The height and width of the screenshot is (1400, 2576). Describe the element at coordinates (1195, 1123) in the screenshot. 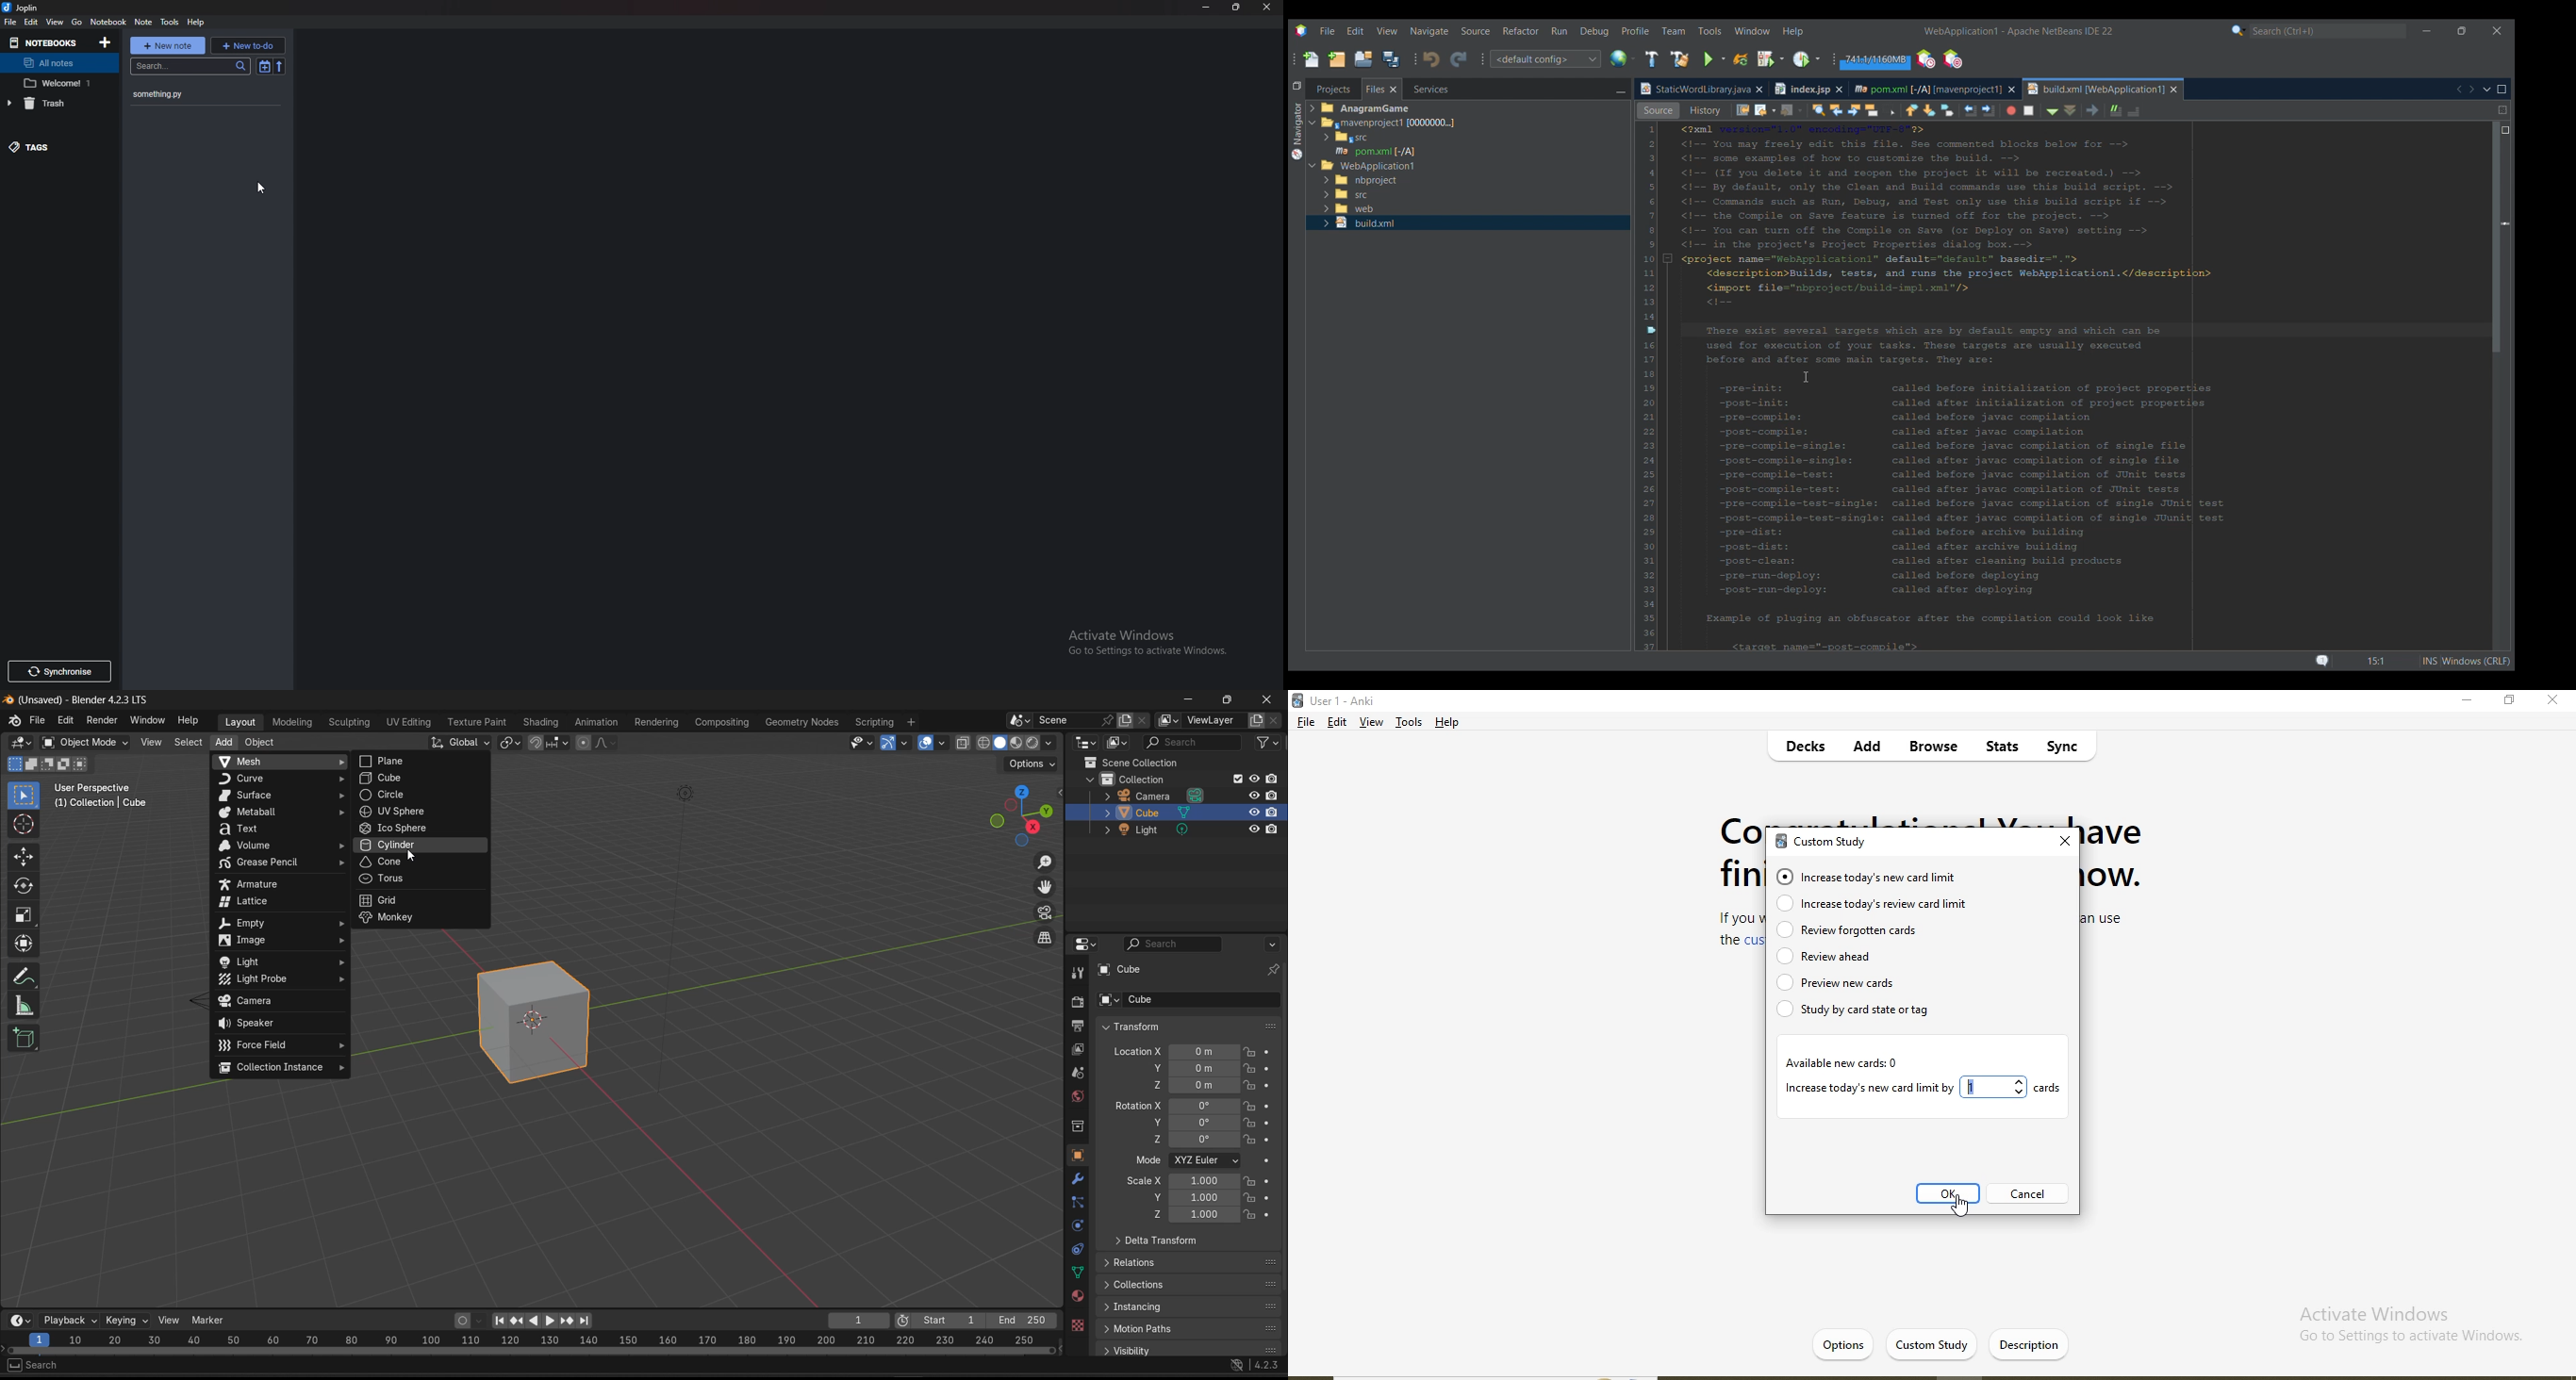

I see `rotation y` at that location.